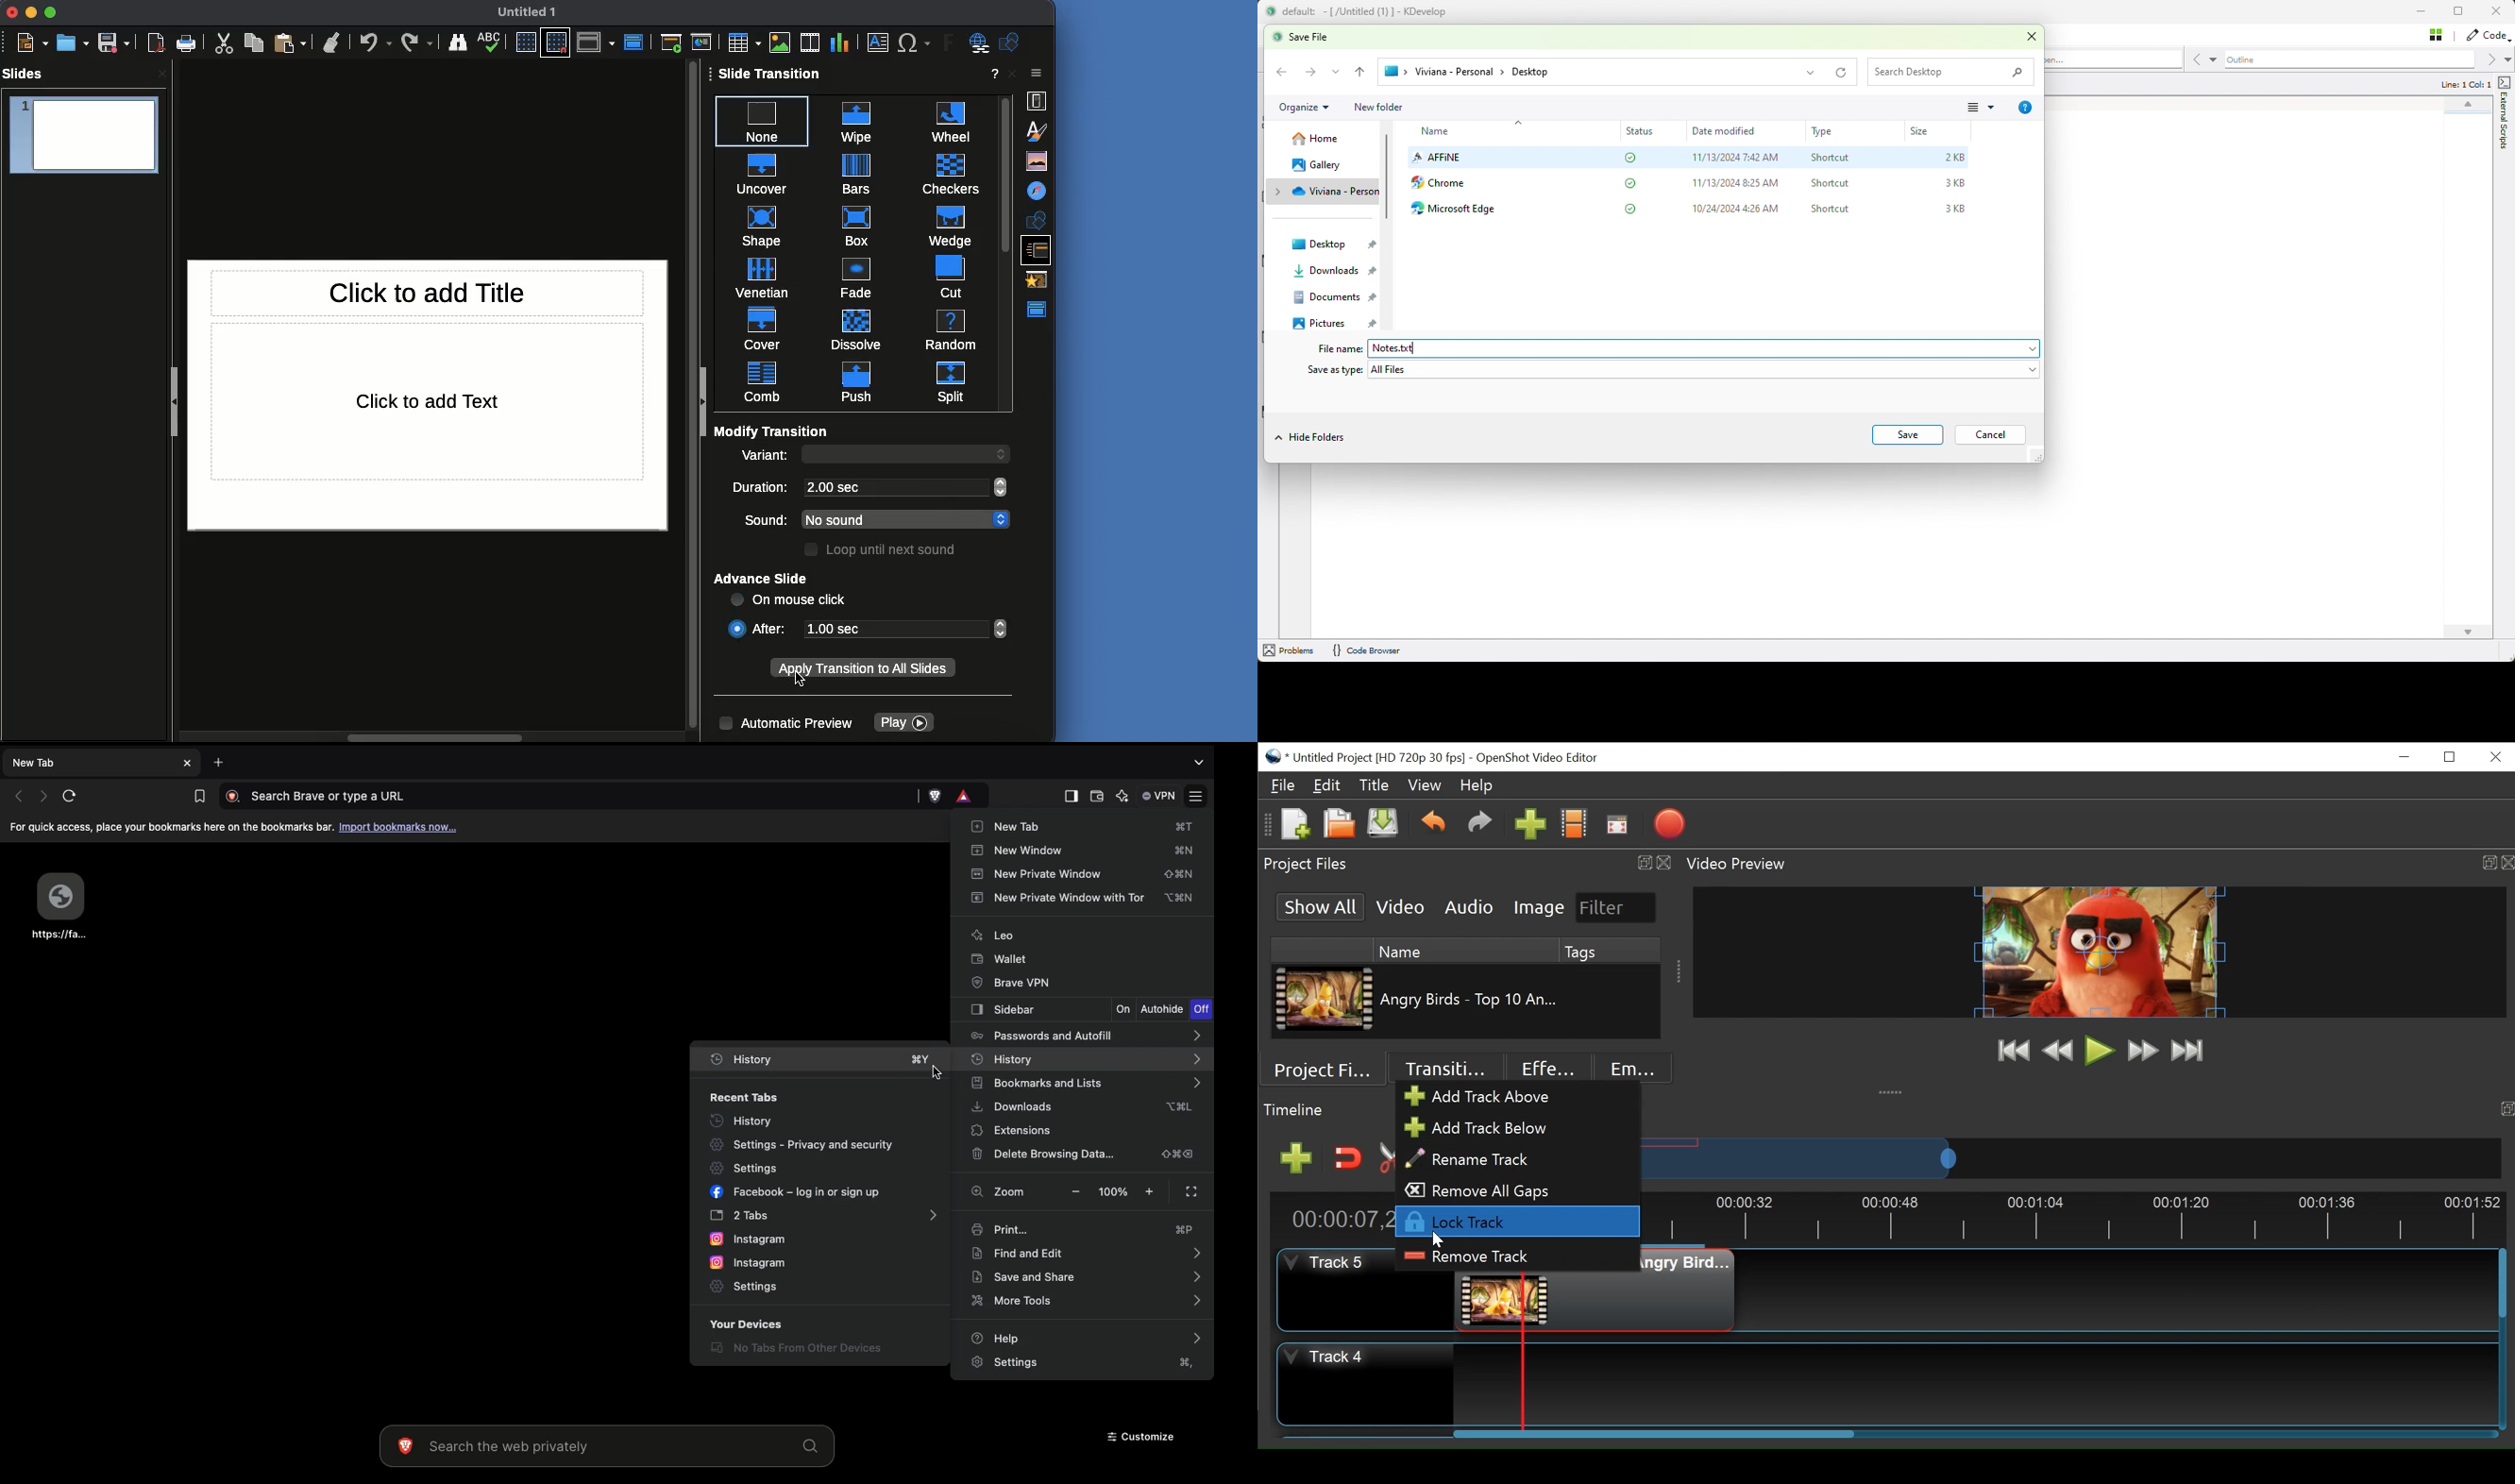 The height and width of the screenshot is (1484, 2520). I want to click on Cursor, so click(1440, 1237).